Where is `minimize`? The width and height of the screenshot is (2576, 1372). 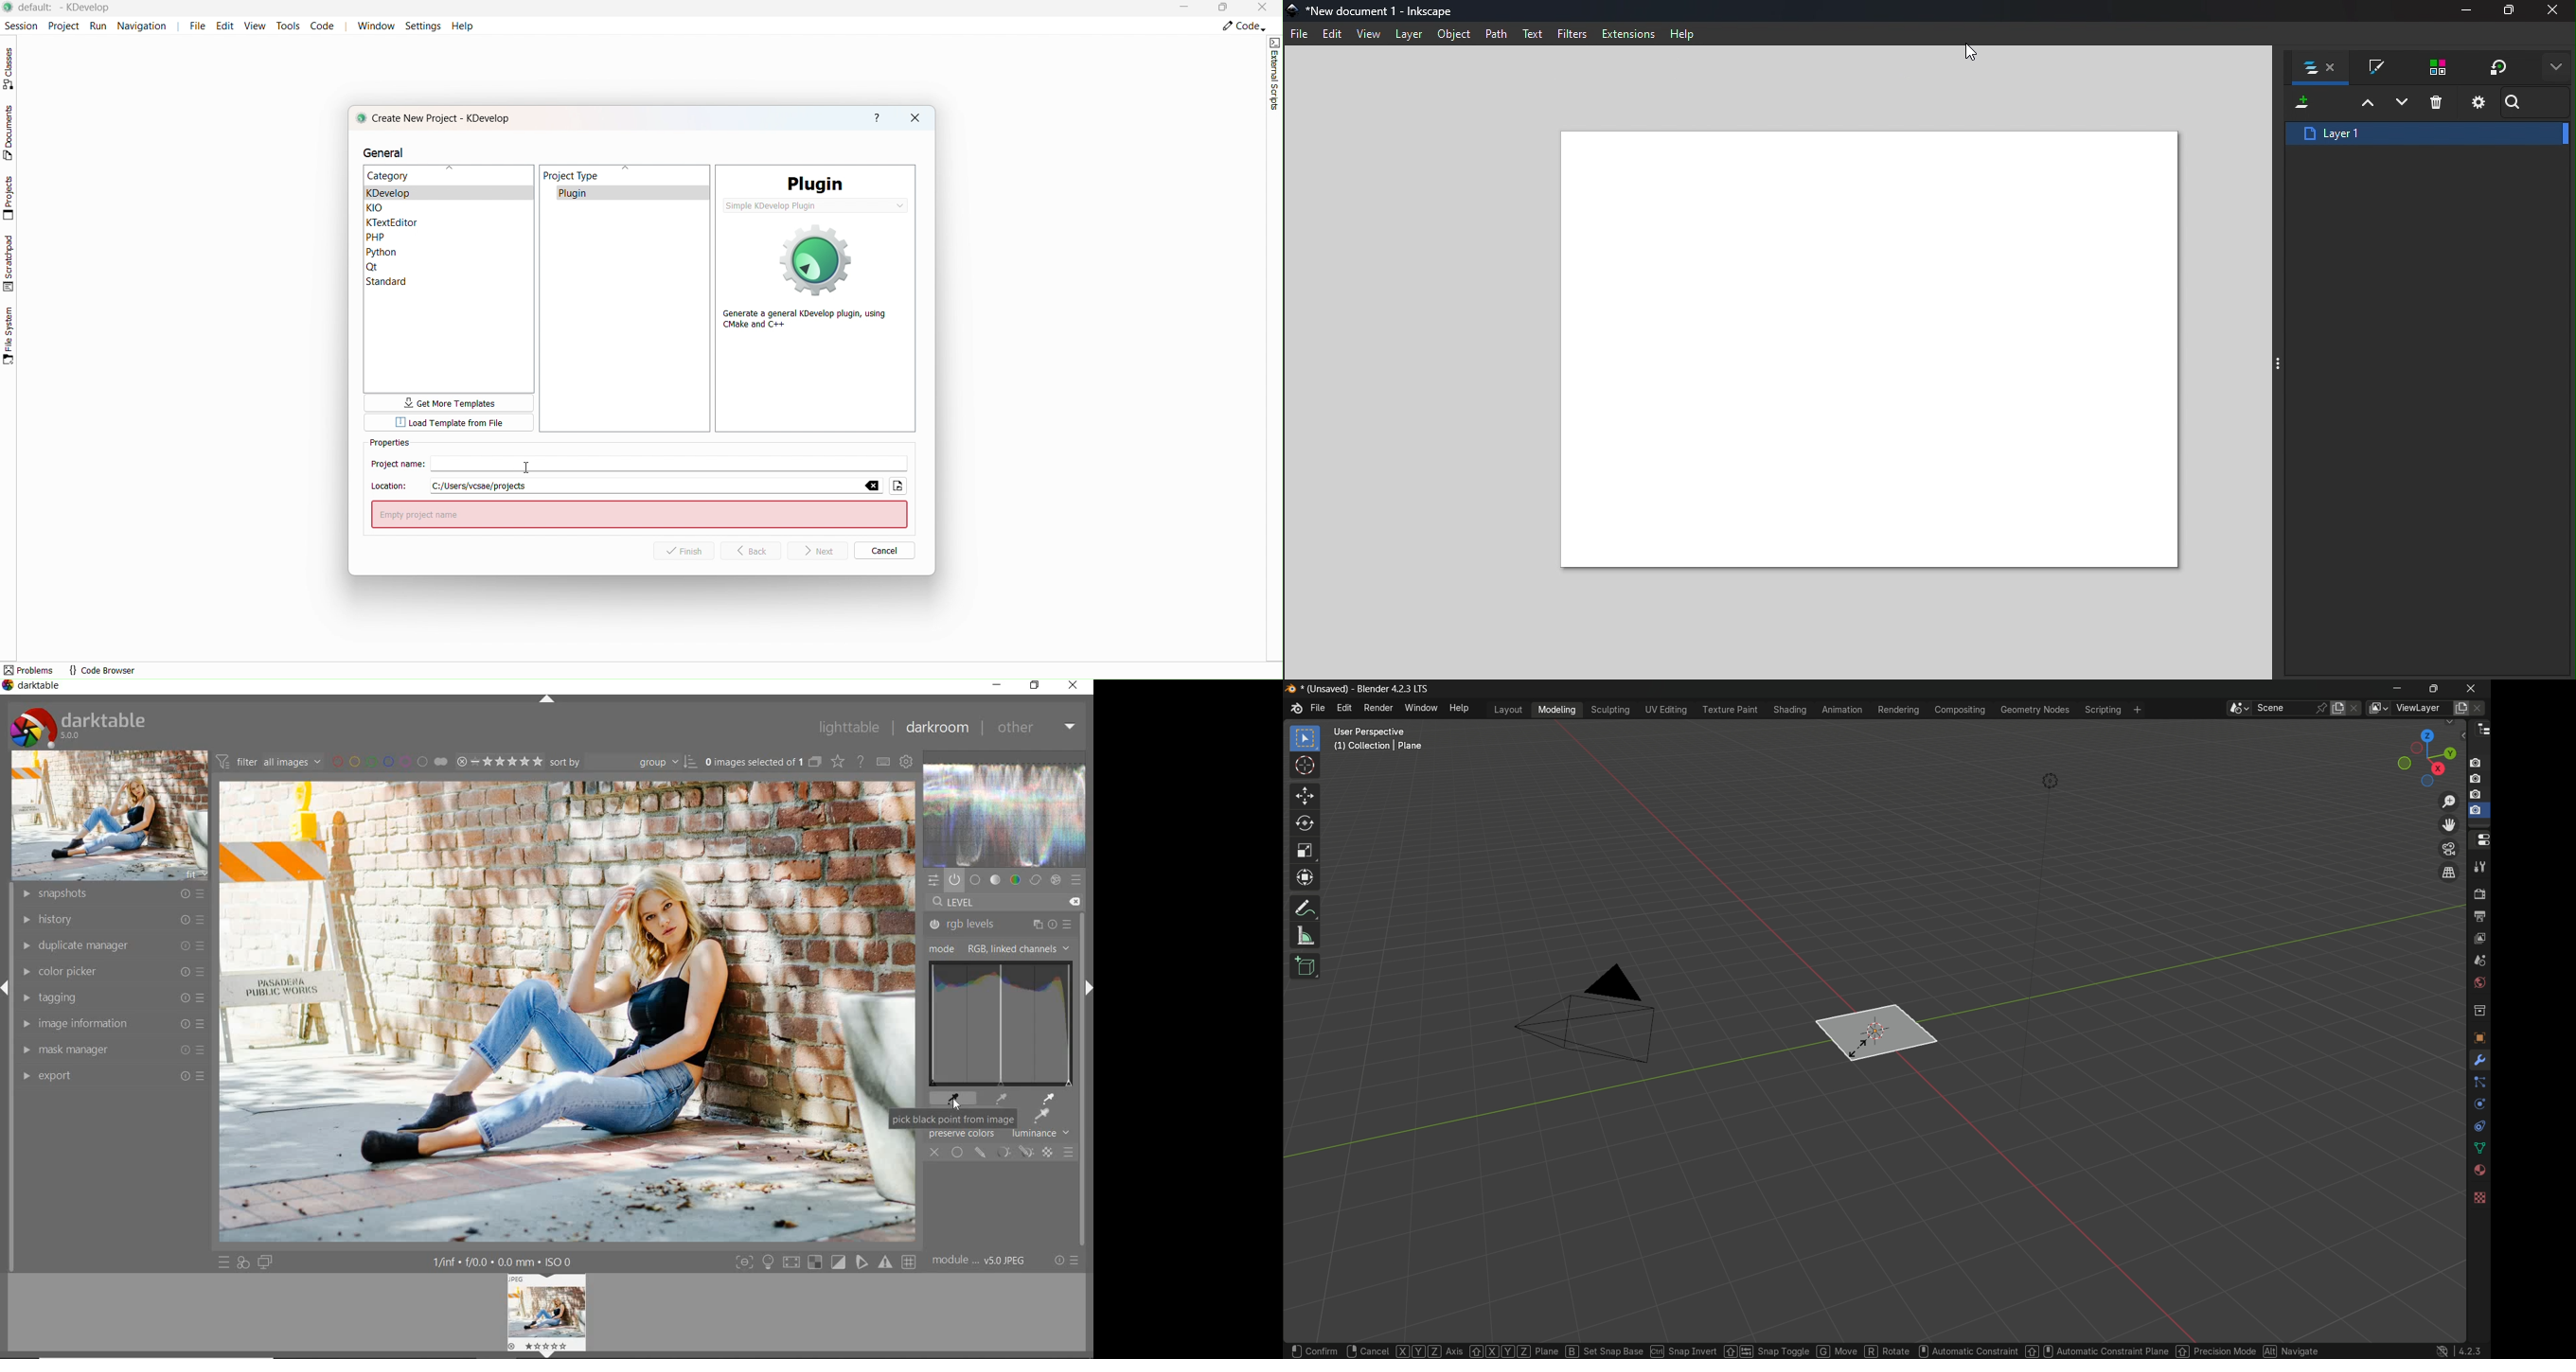
minimize is located at coordinates (997, 686).